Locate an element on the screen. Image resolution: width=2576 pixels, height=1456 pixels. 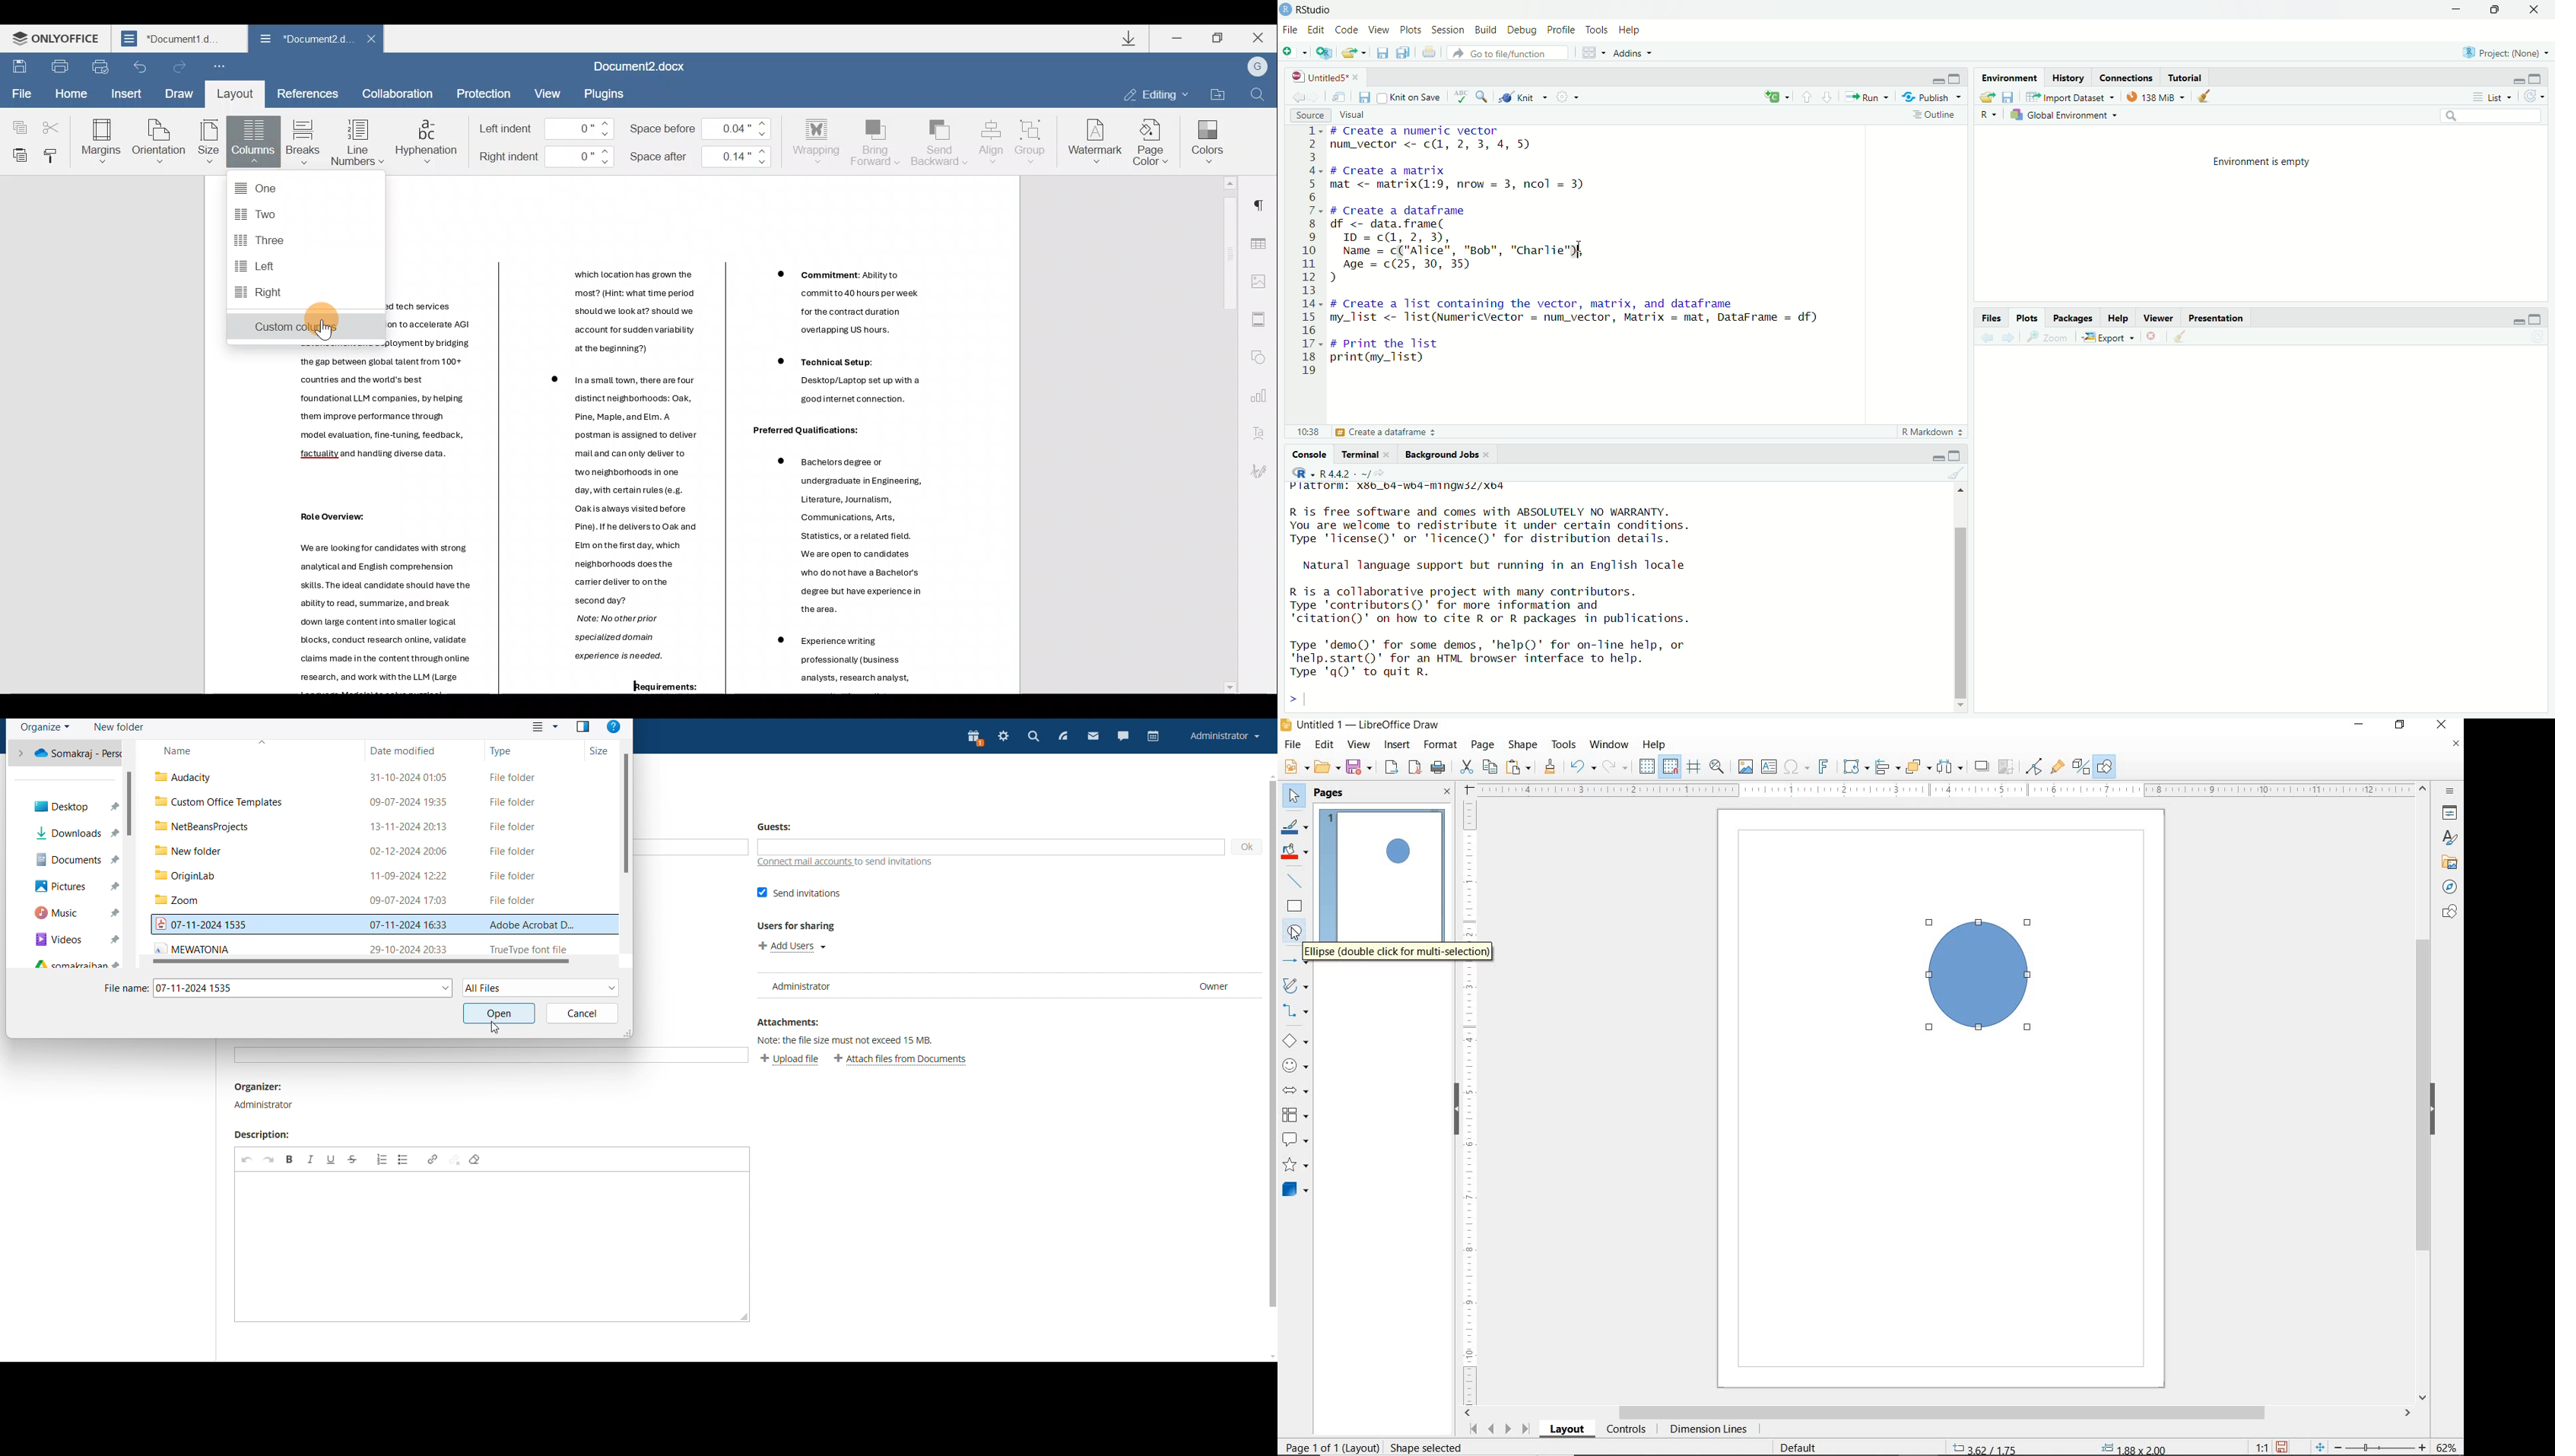
print is located at coordinates (1431, 53).